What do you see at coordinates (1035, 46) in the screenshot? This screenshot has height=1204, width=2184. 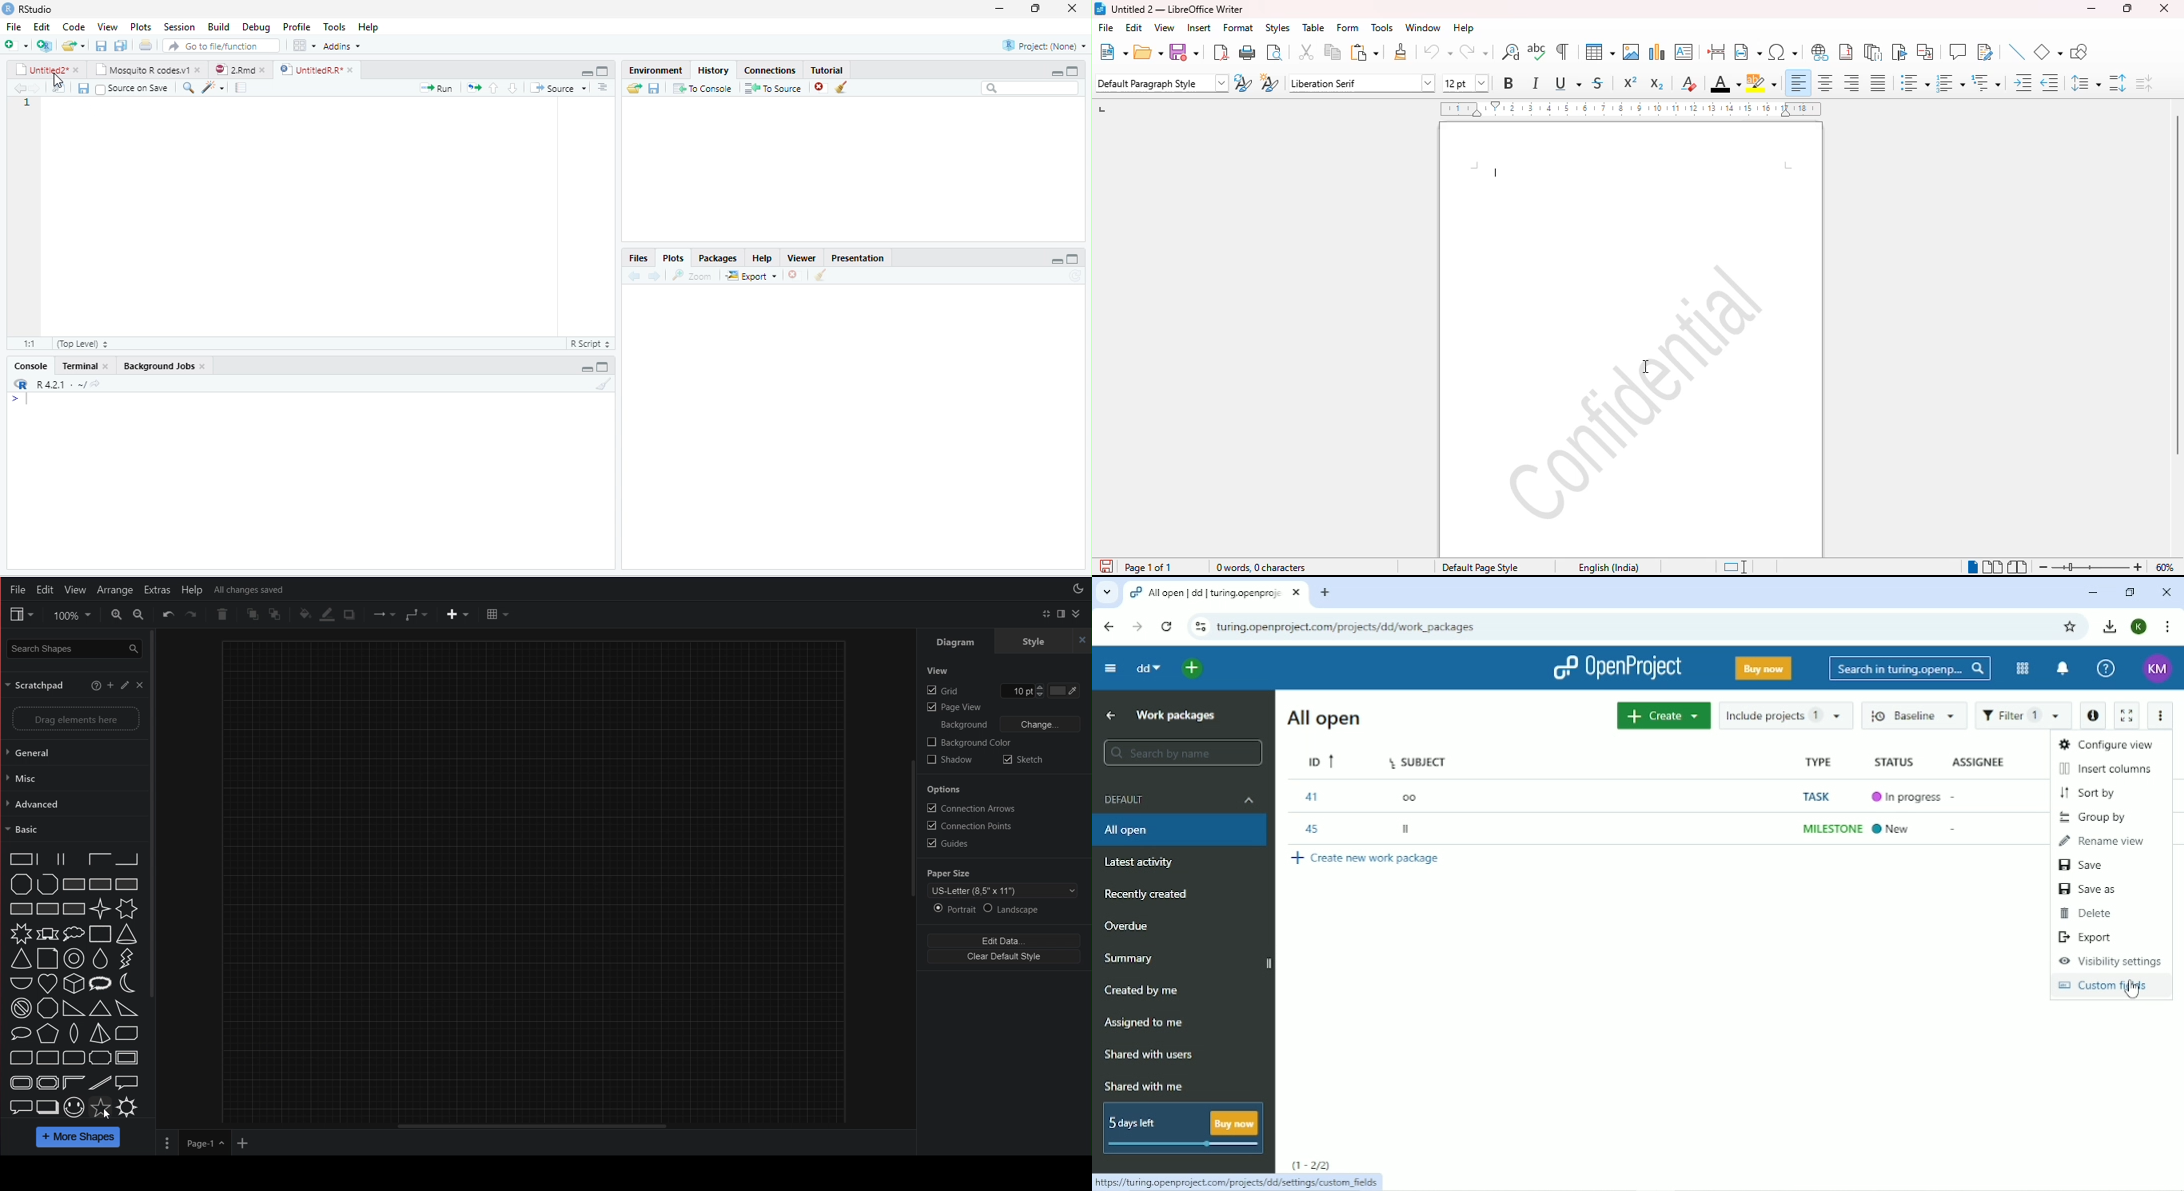 I see `project none` at bounding box center [1035, 46].